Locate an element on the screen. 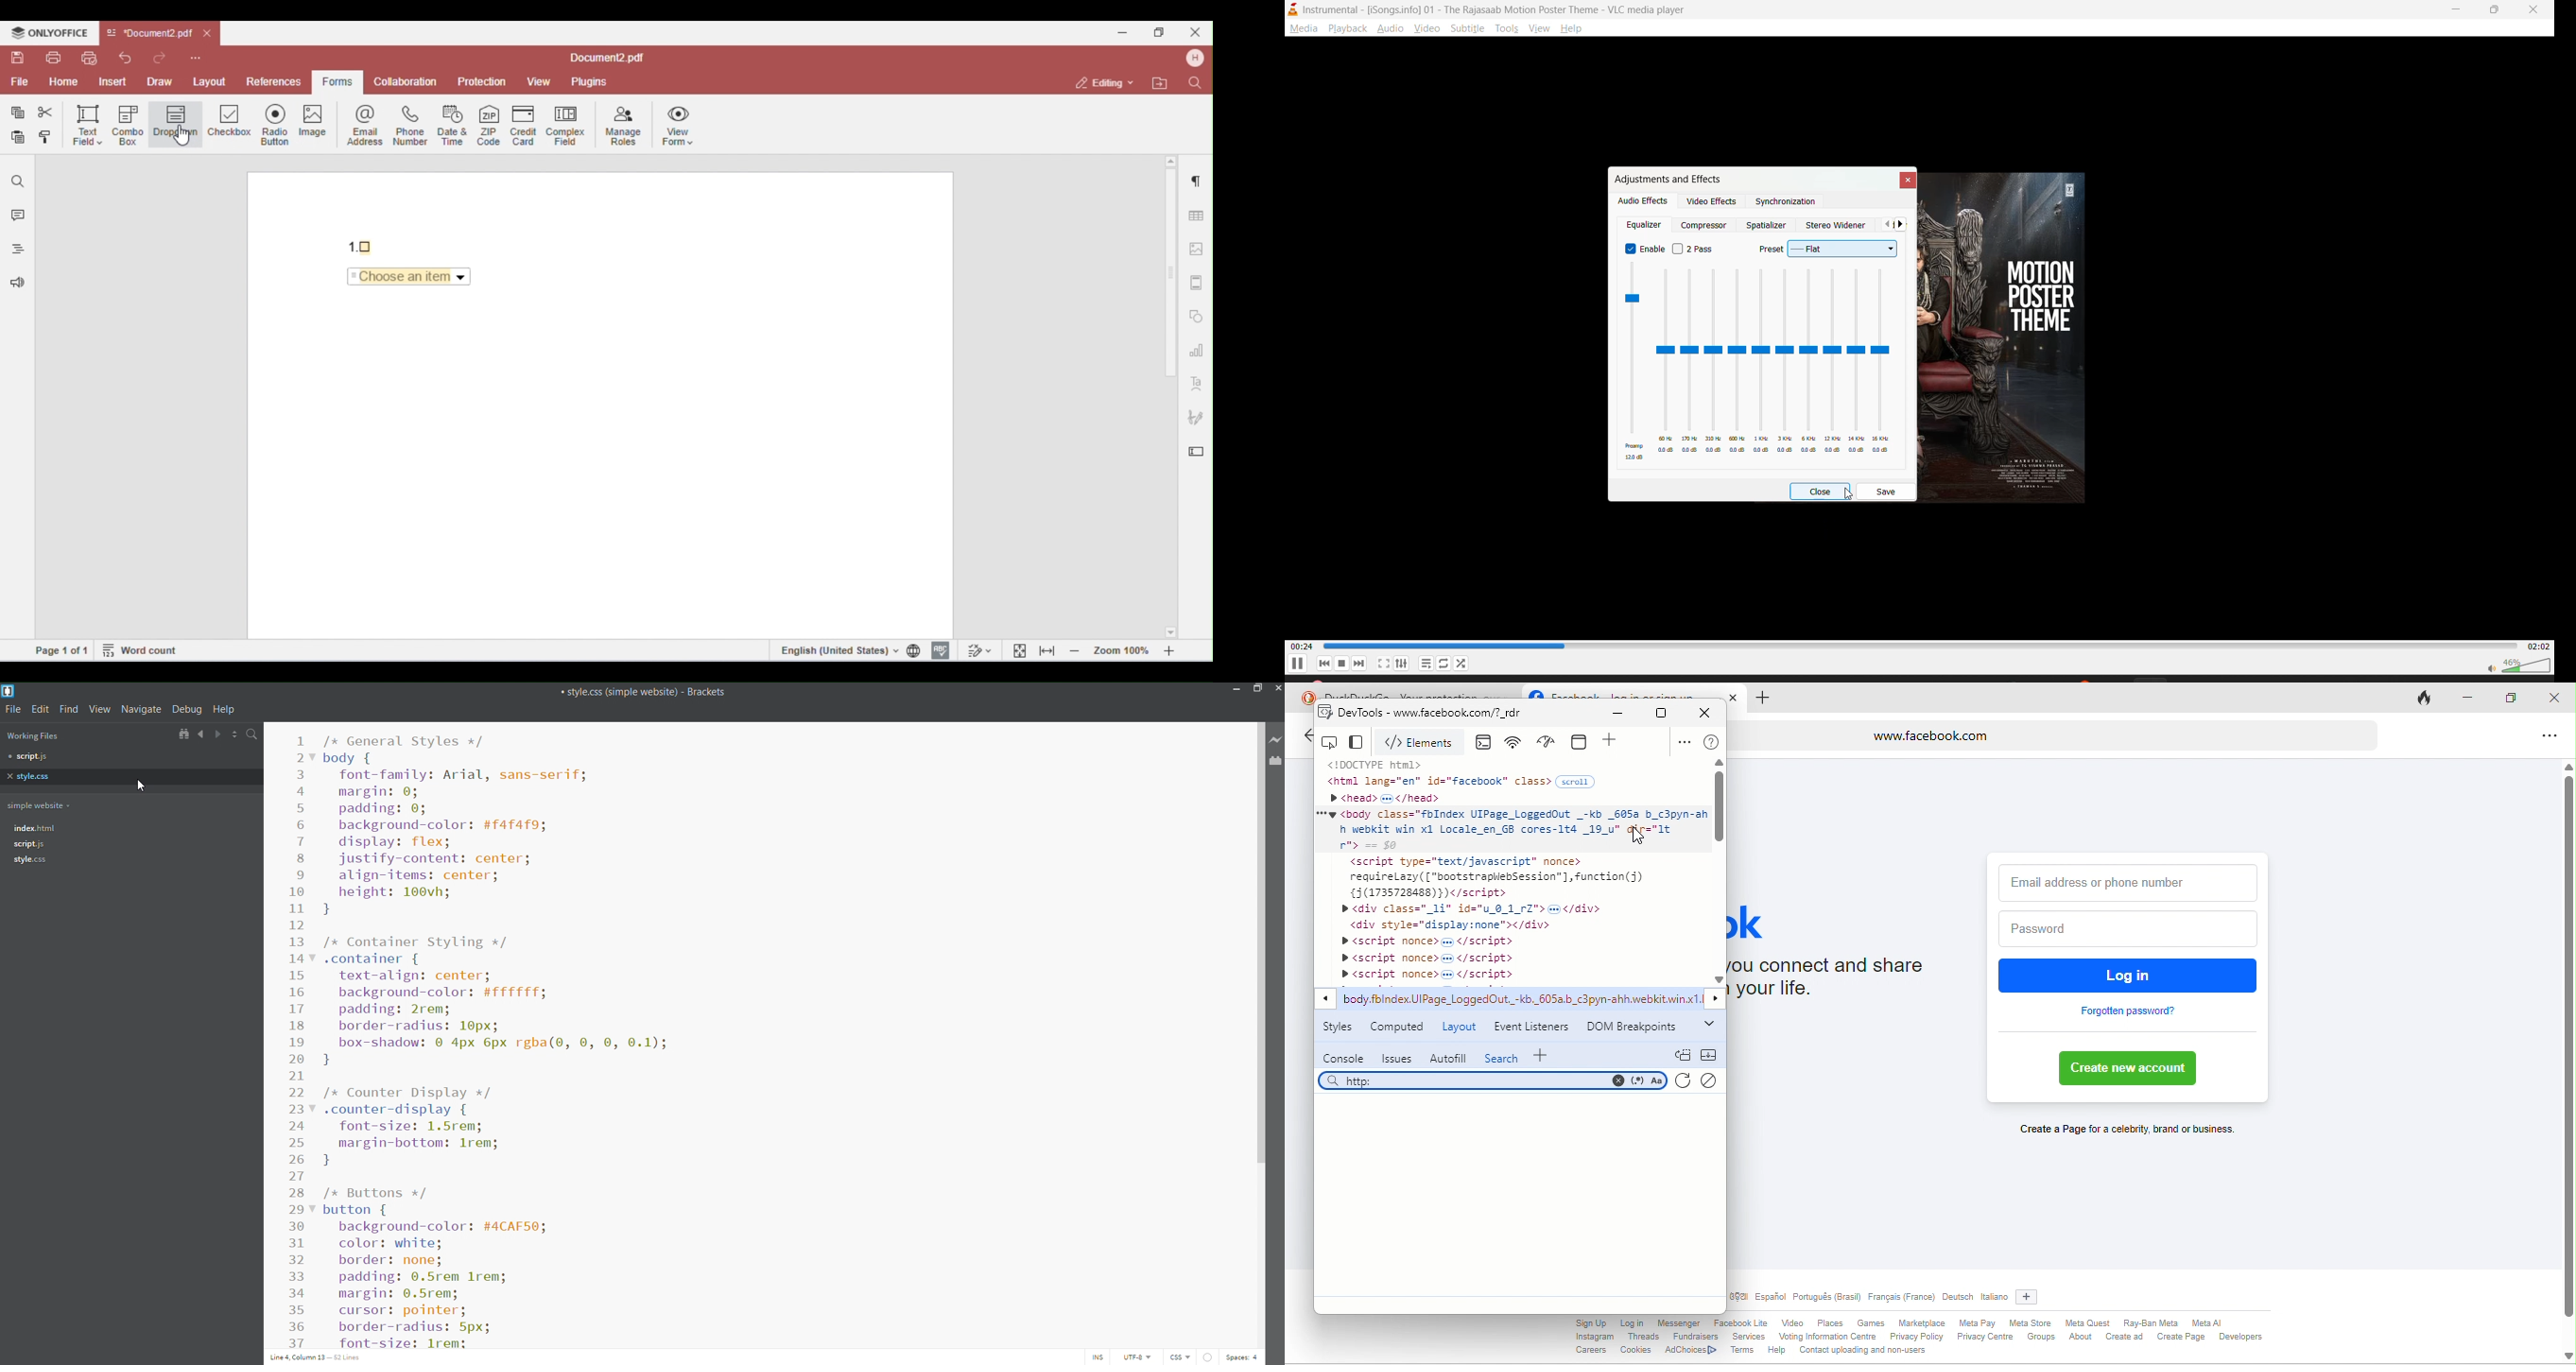 This screenshot has height=1372, width=2576. utf-8 is located at coordinates (1136, 1356).